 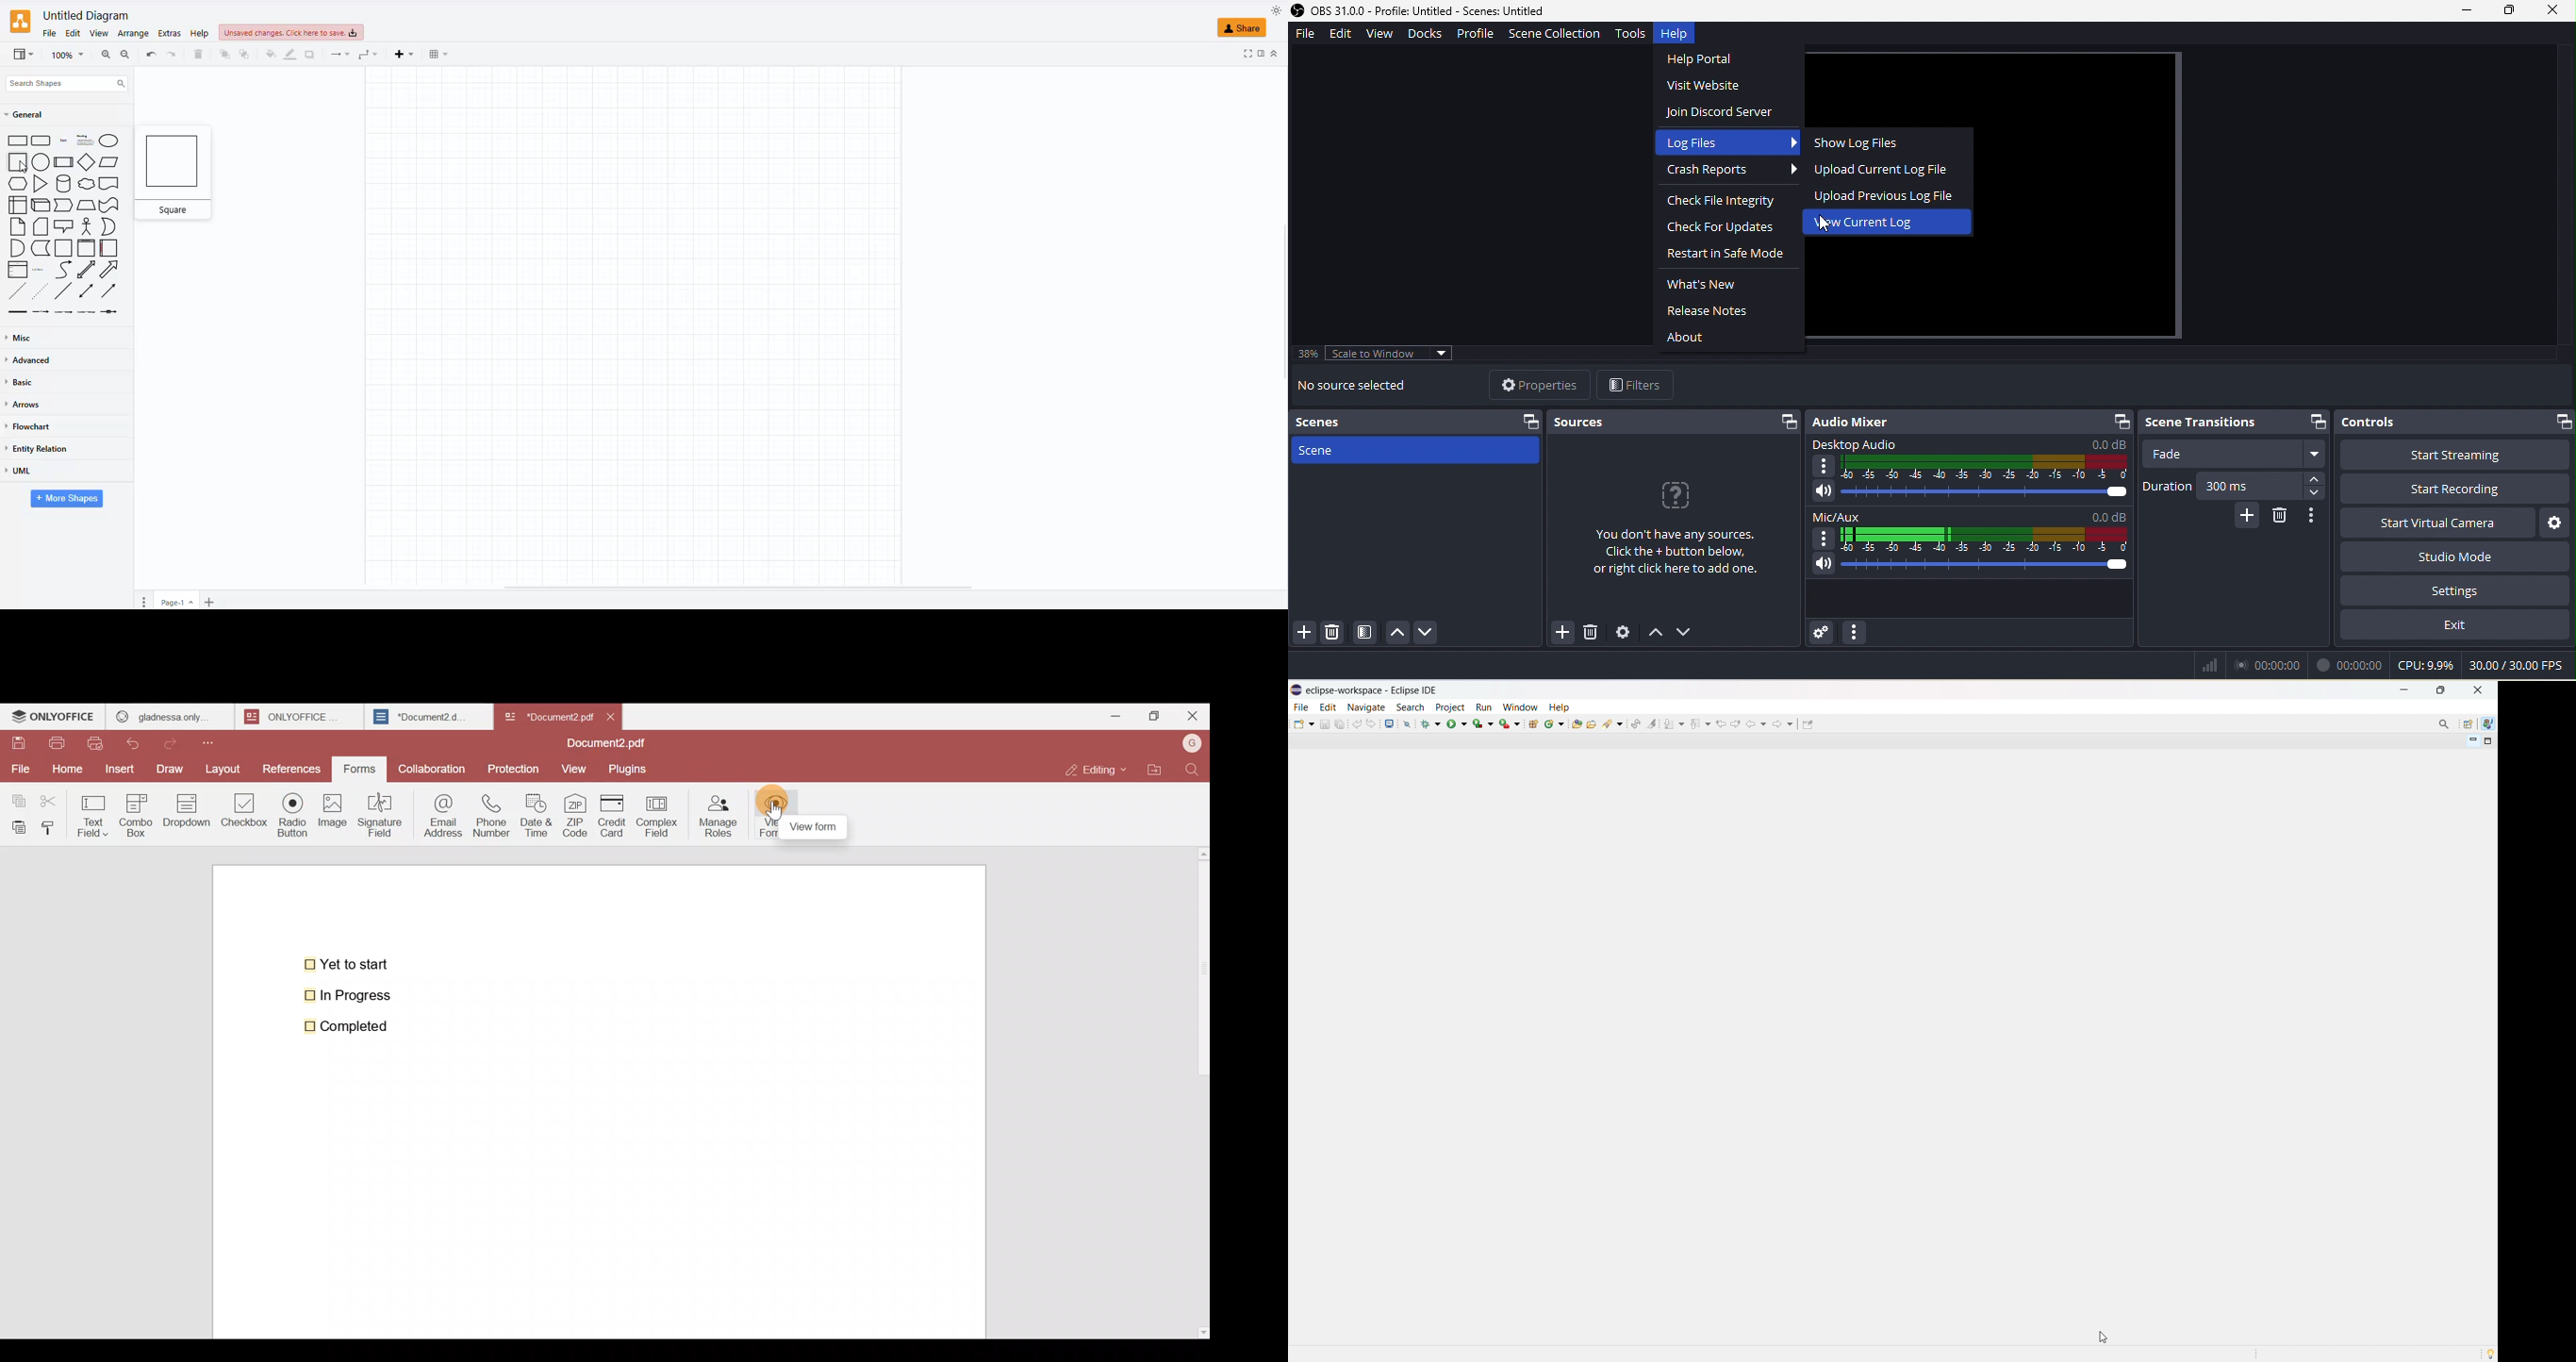 What do you see at coordinates (22, 169) in the screenshot?
I see `cursor` at bounding box center [22, 169].